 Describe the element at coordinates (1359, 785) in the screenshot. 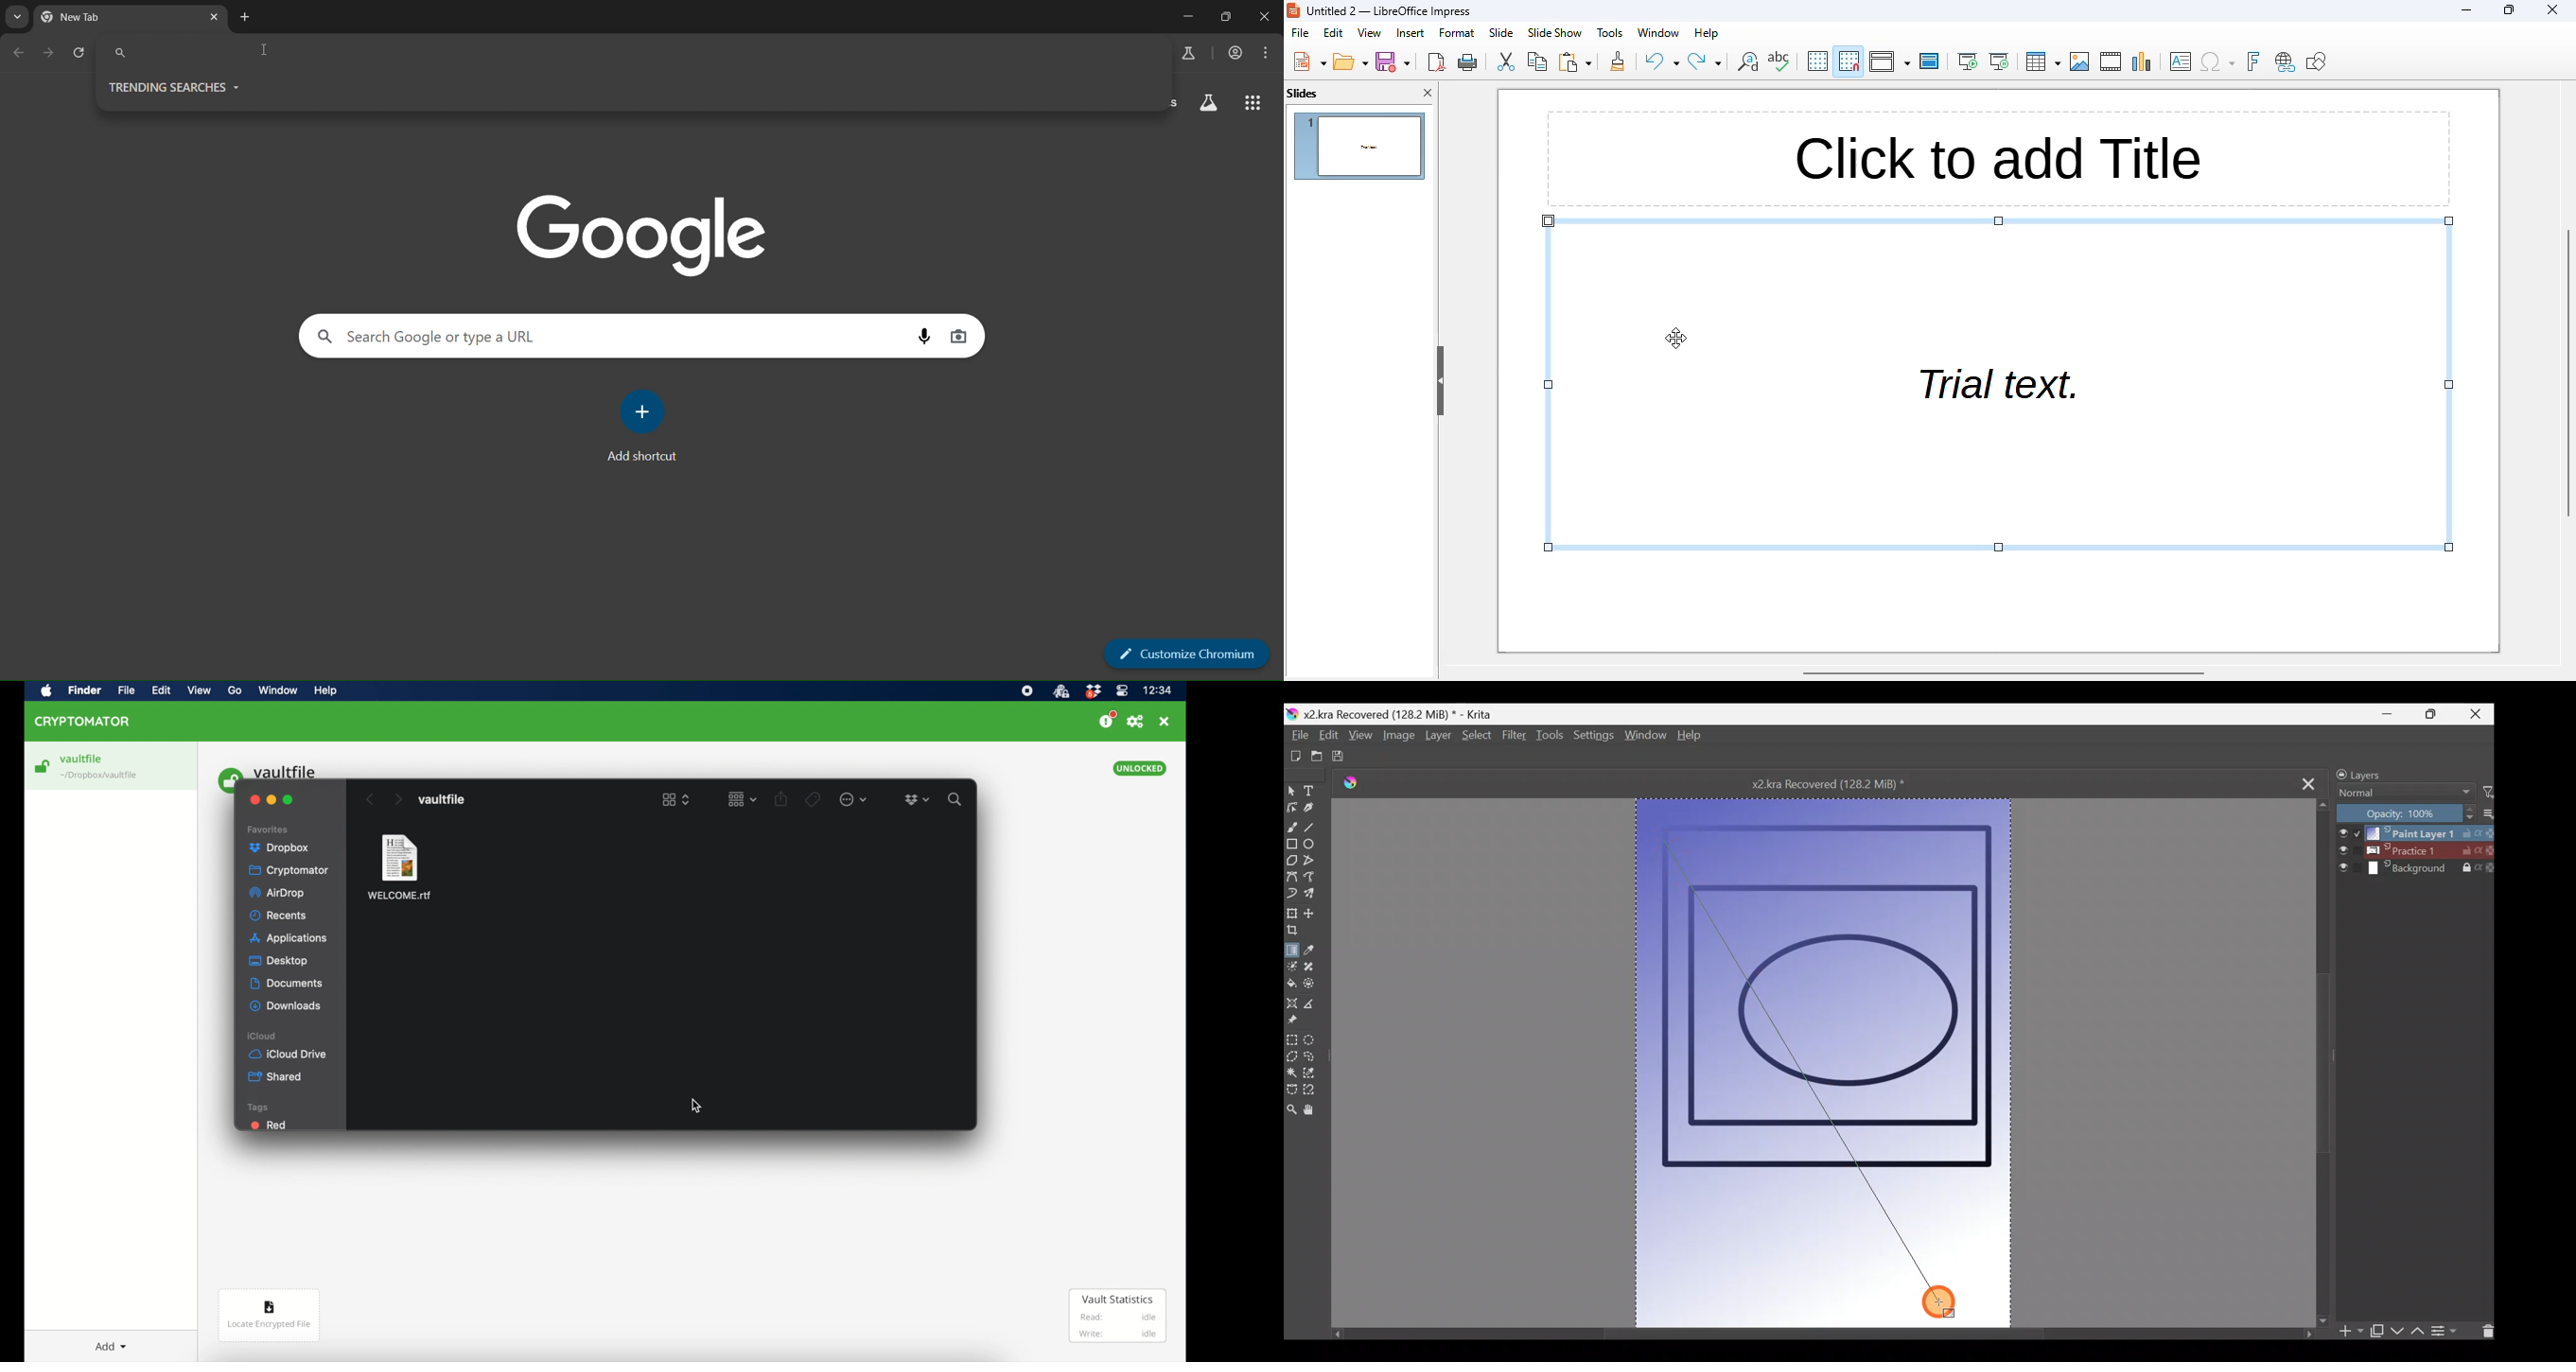

I see `Krita logo` at that location.